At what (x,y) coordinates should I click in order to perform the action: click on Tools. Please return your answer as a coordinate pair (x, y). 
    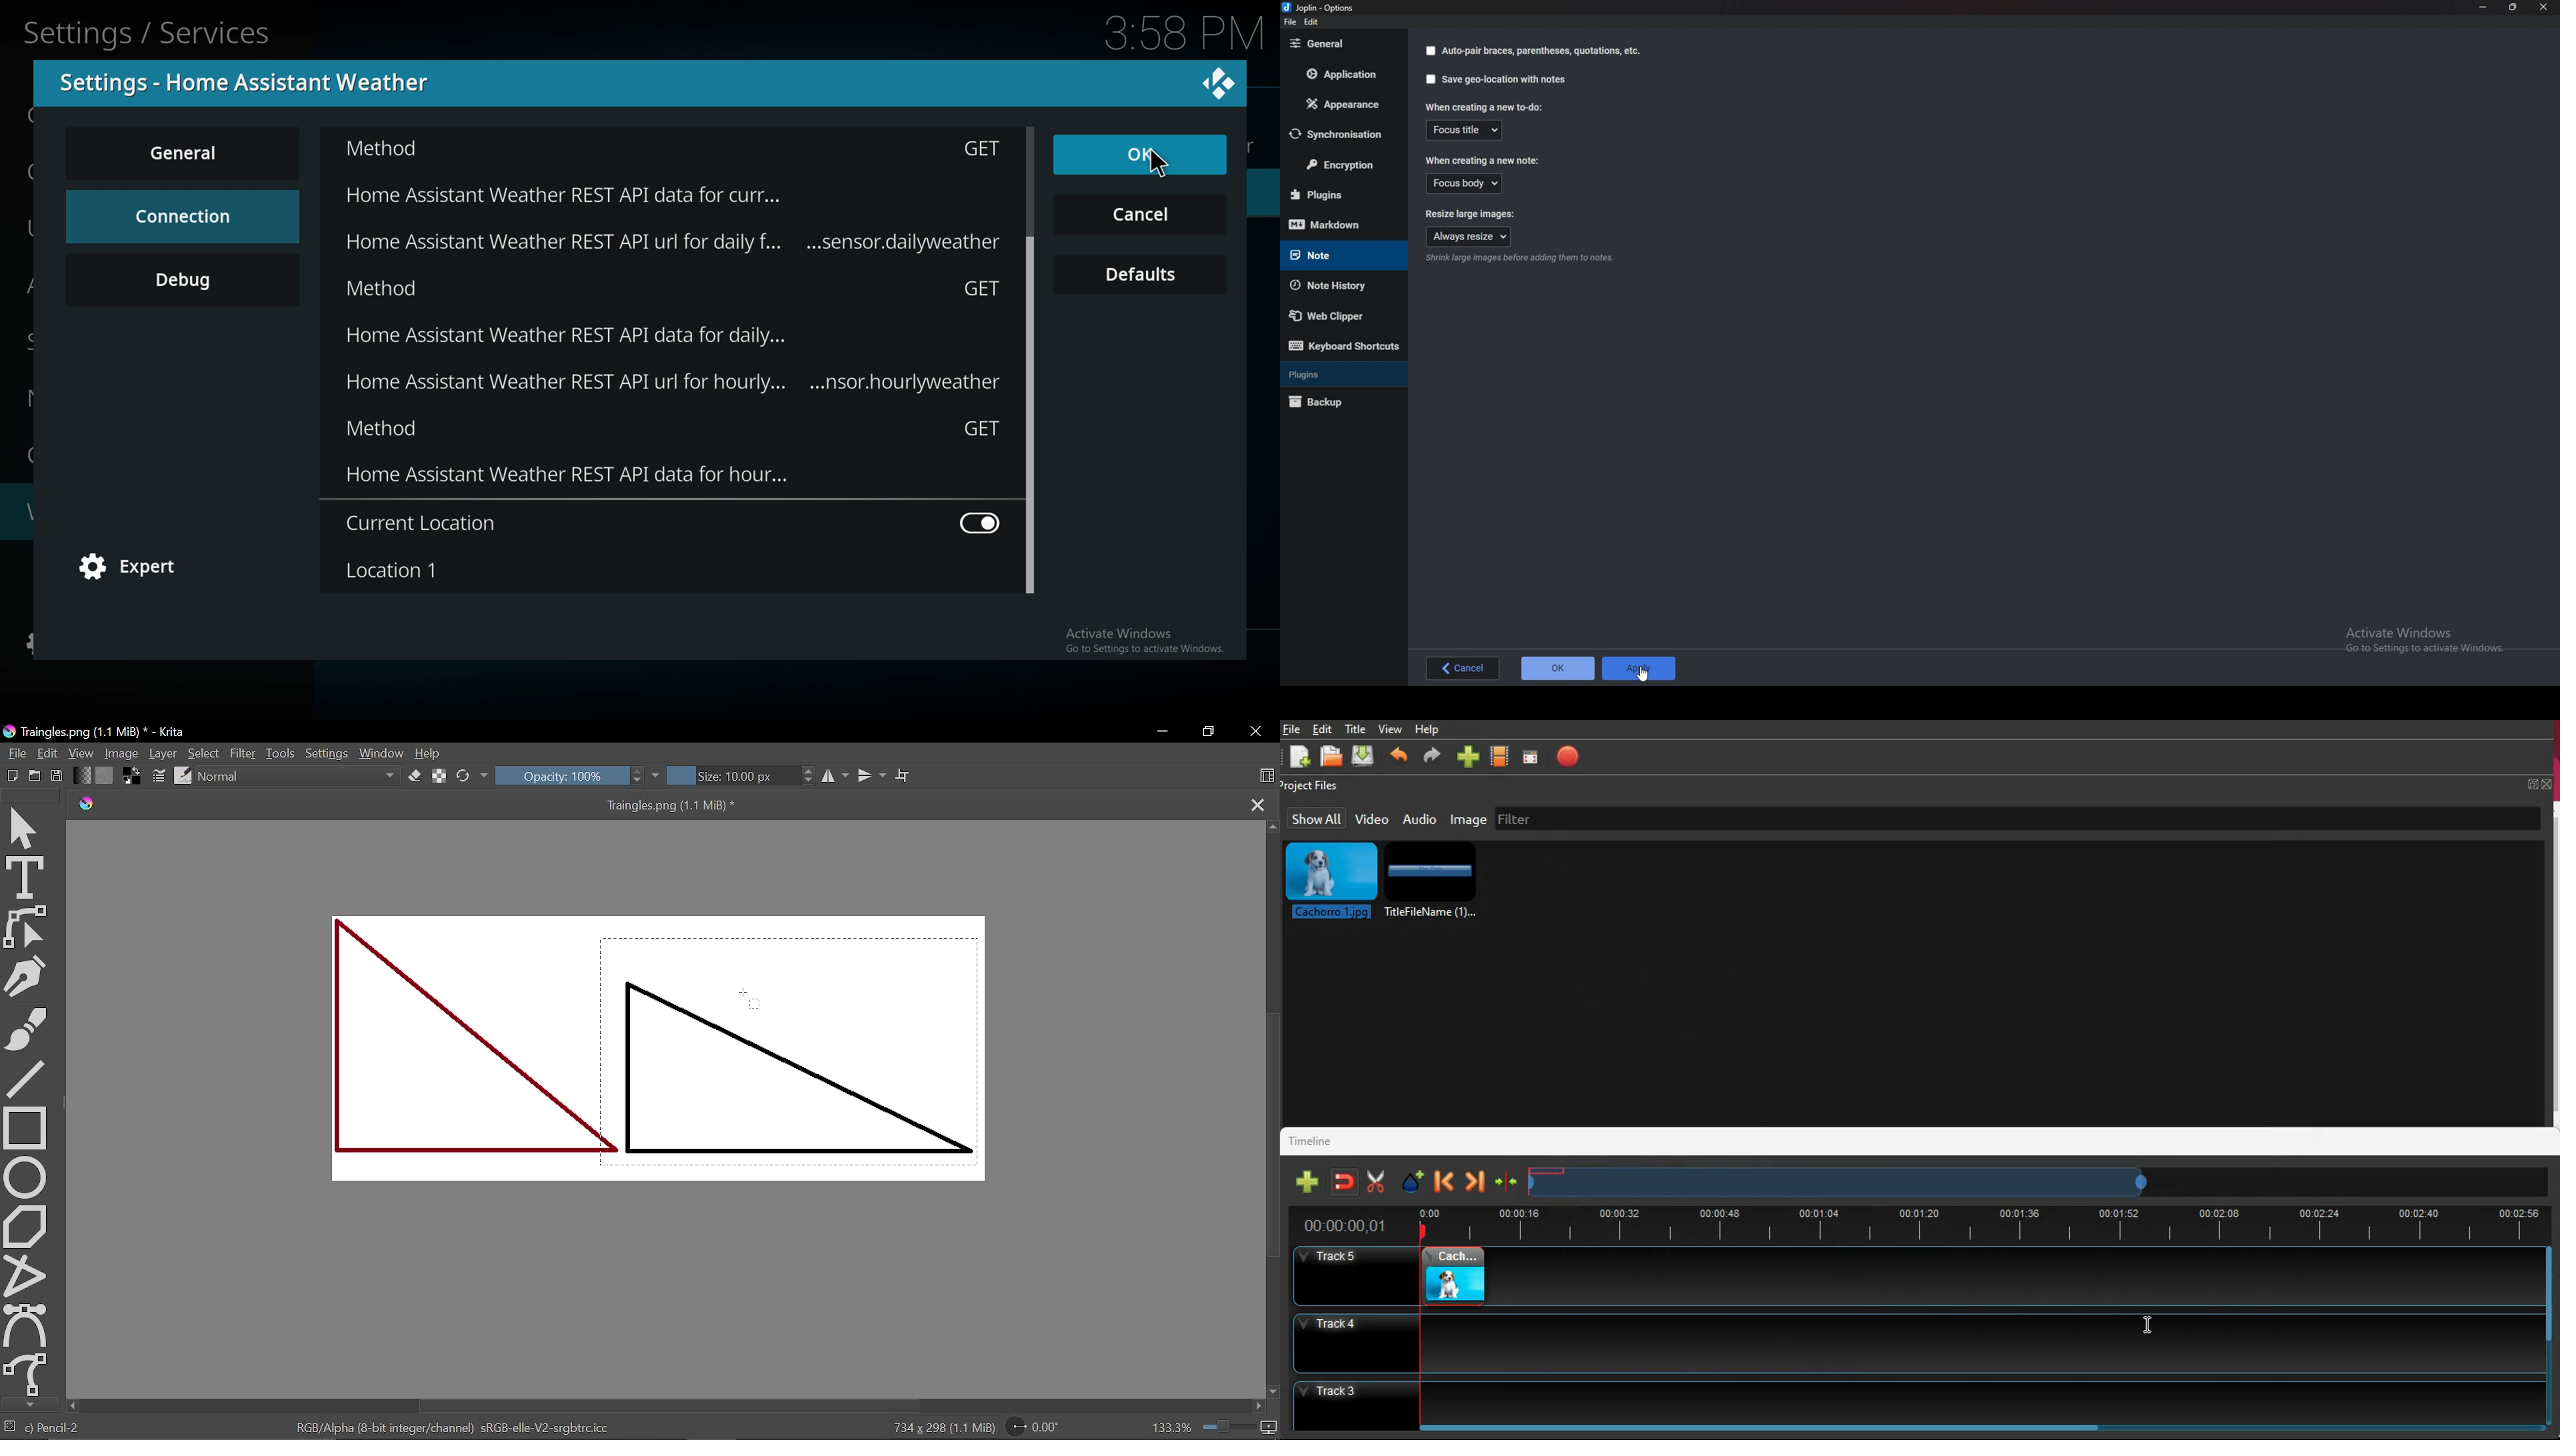
    Looking at the image, I should click on (281, 754).